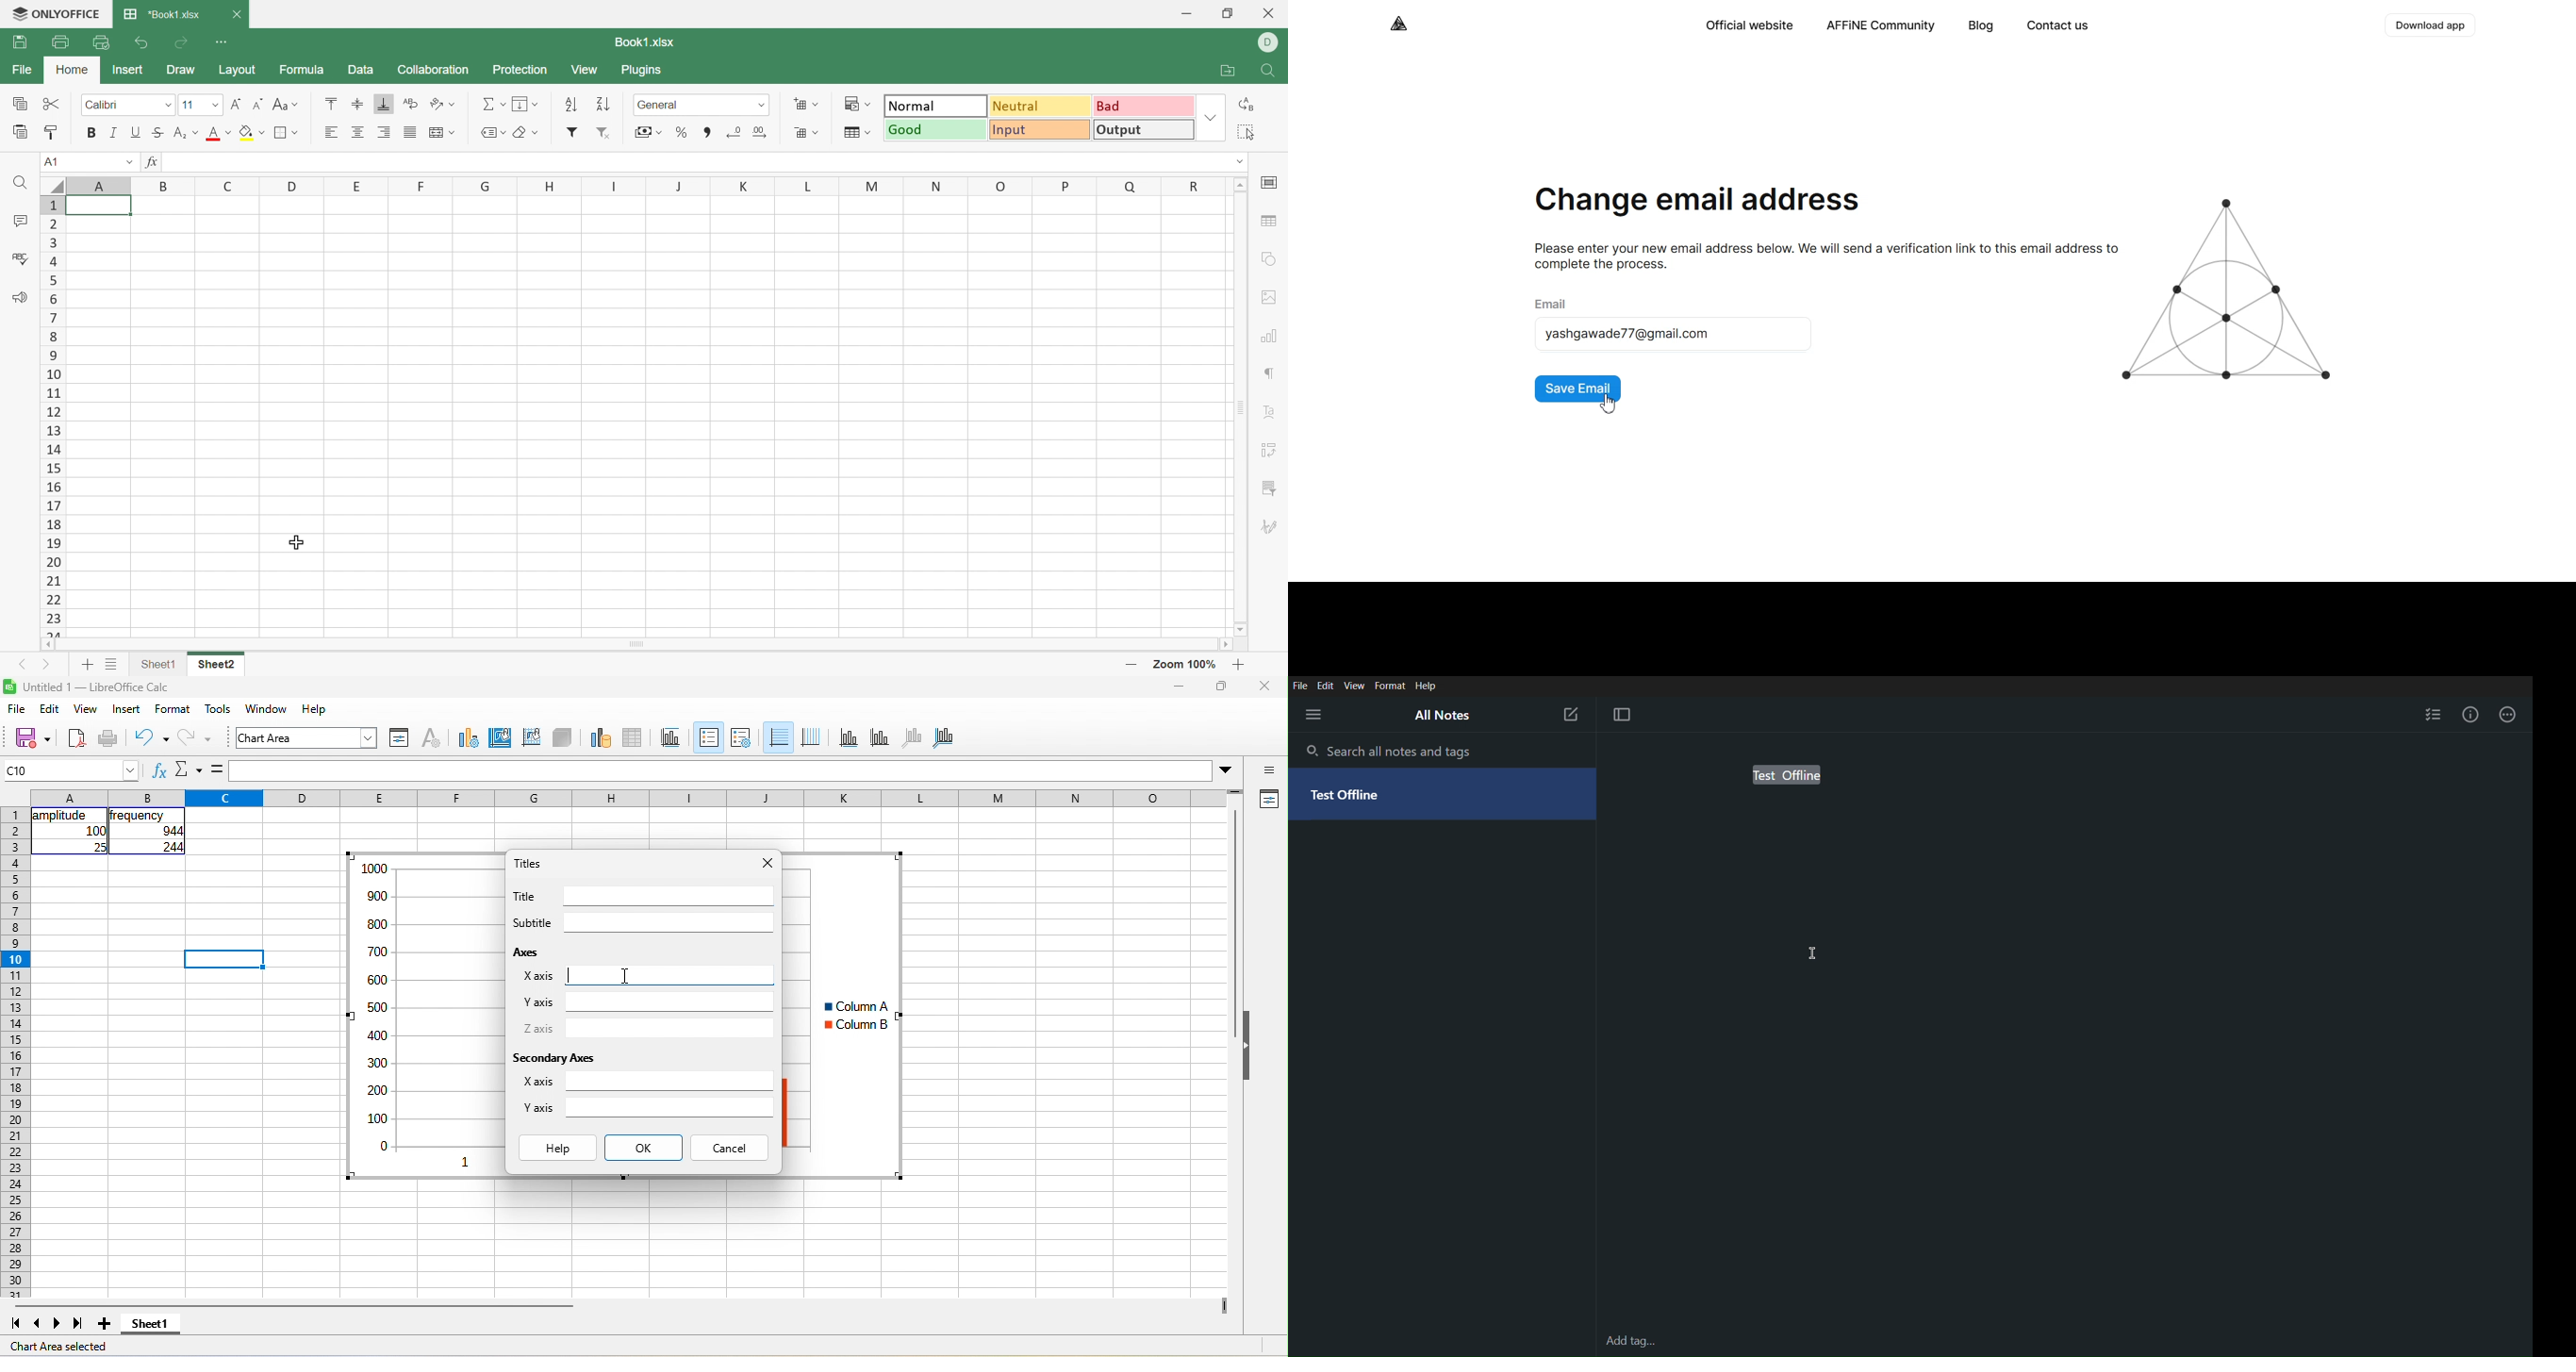  Describe the element at coordinates (913, 738) in the screenshot. I see `z axis` at that location.